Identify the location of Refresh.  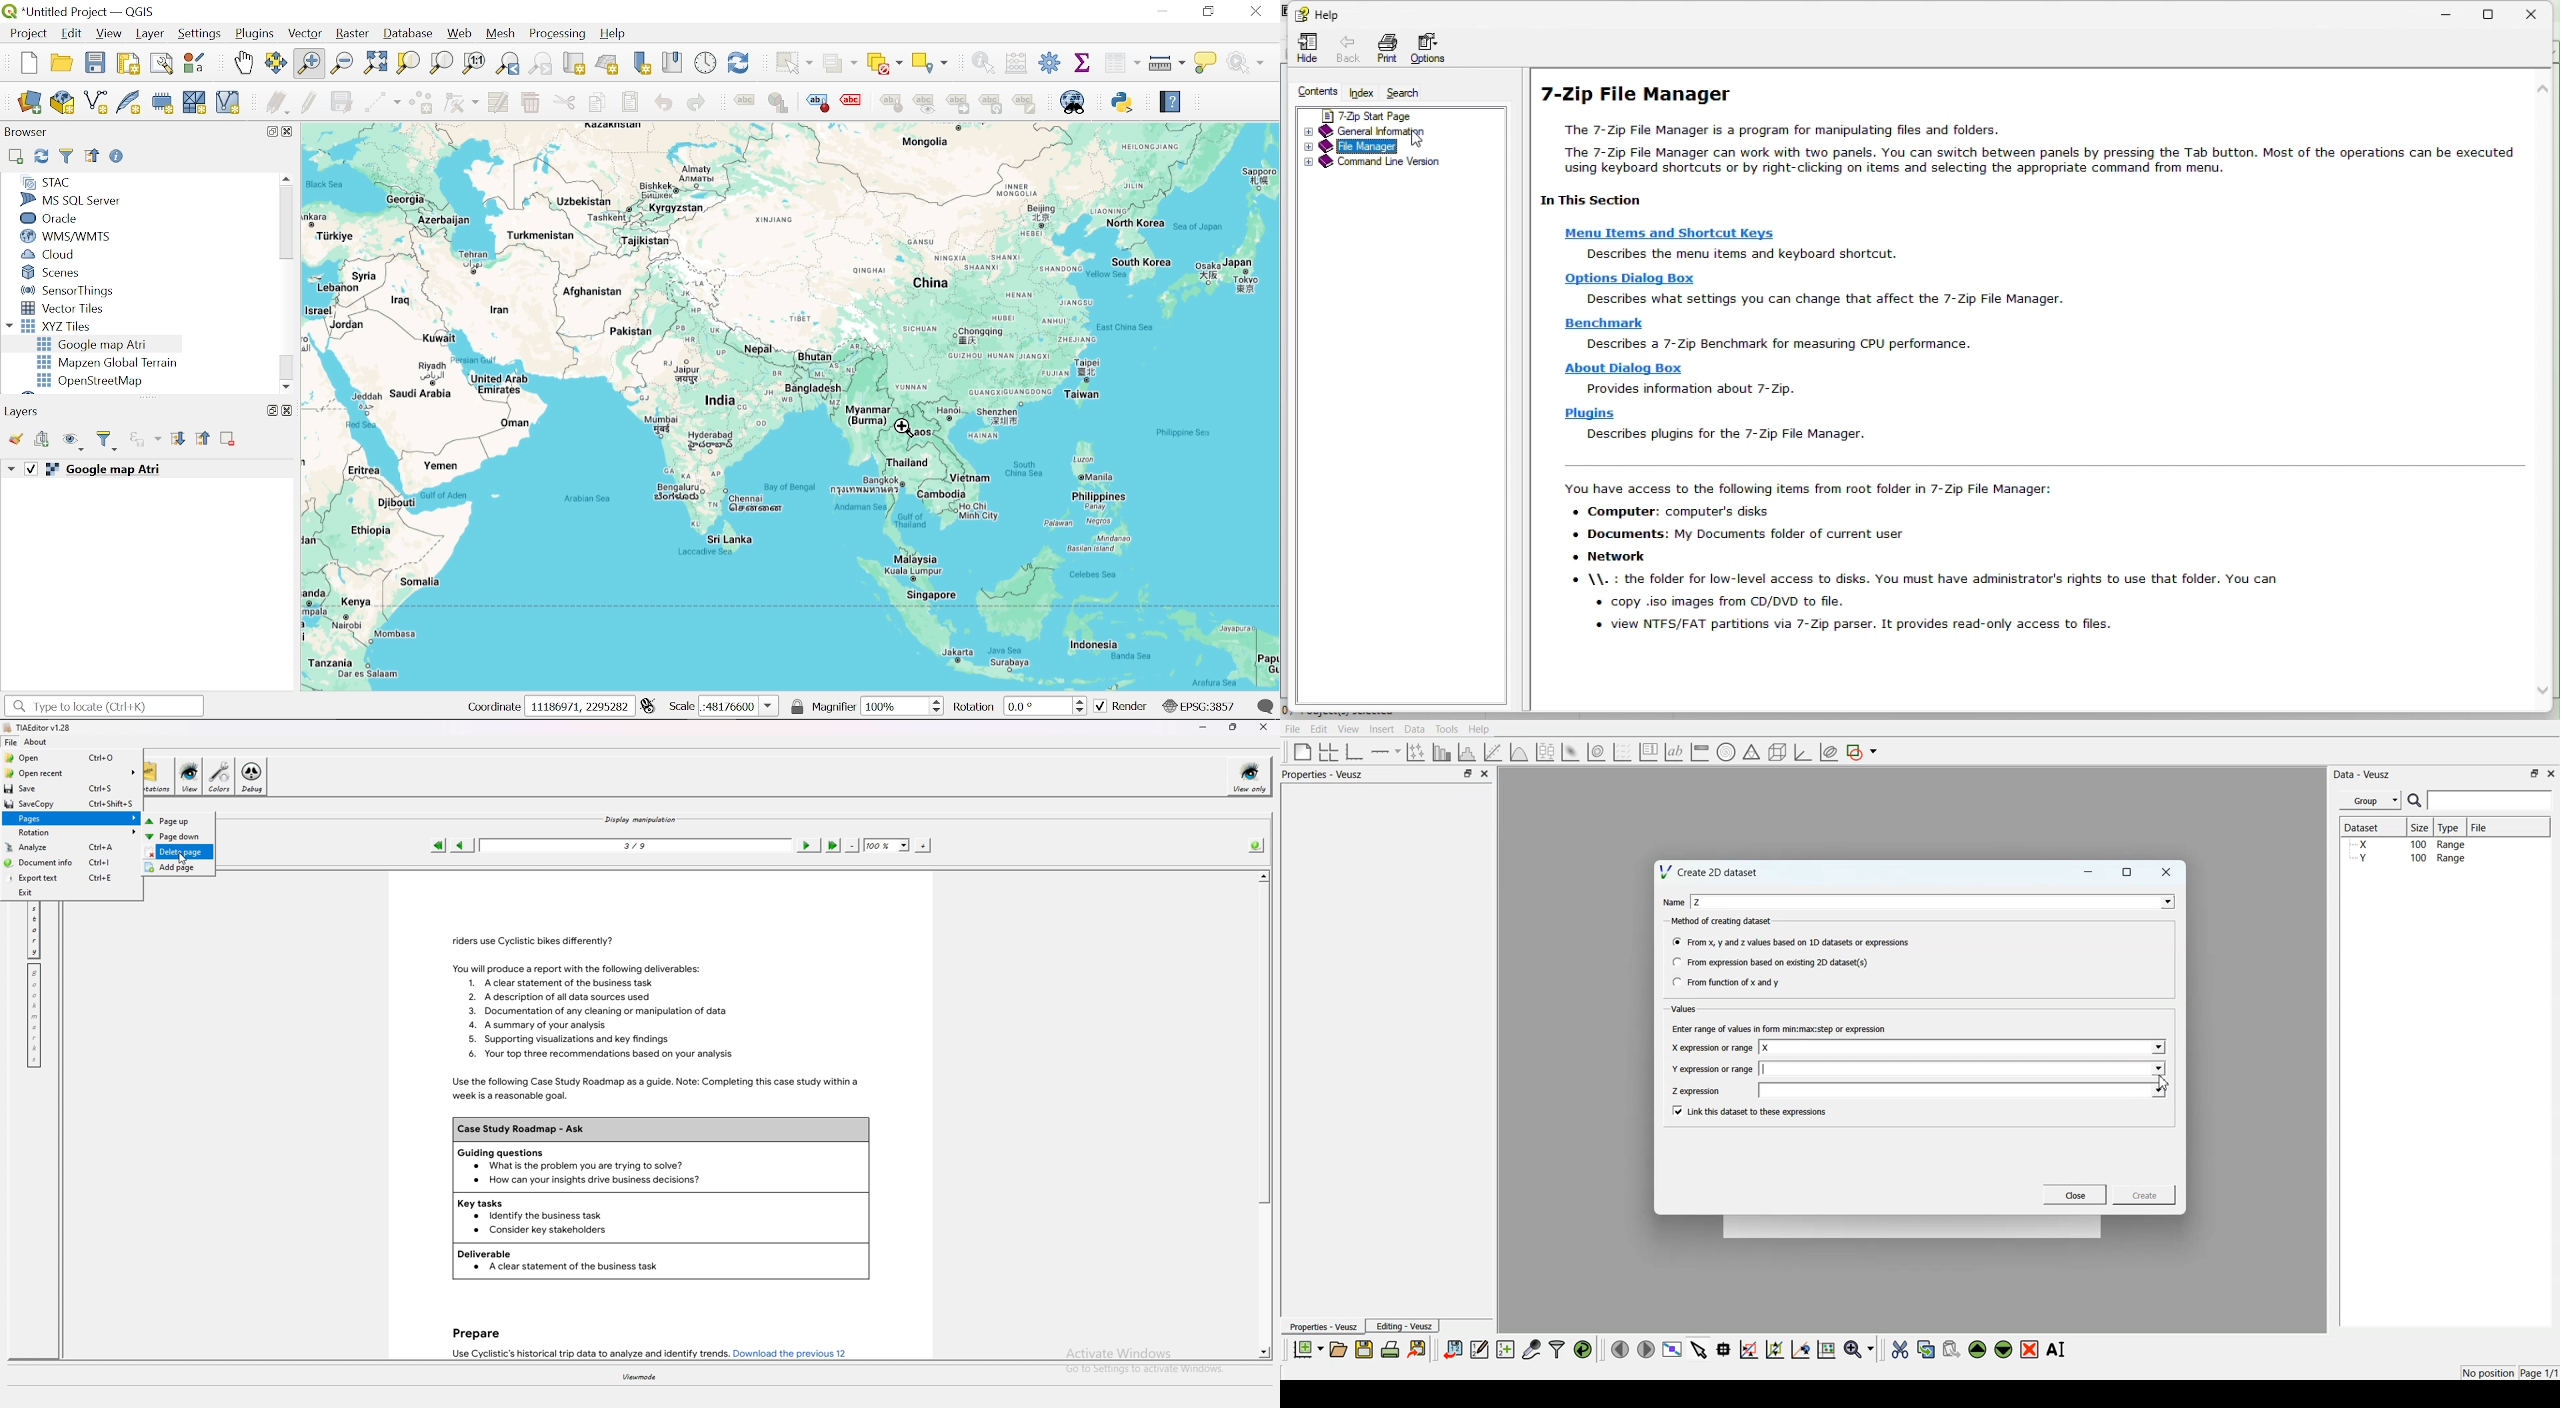
(40, 157).